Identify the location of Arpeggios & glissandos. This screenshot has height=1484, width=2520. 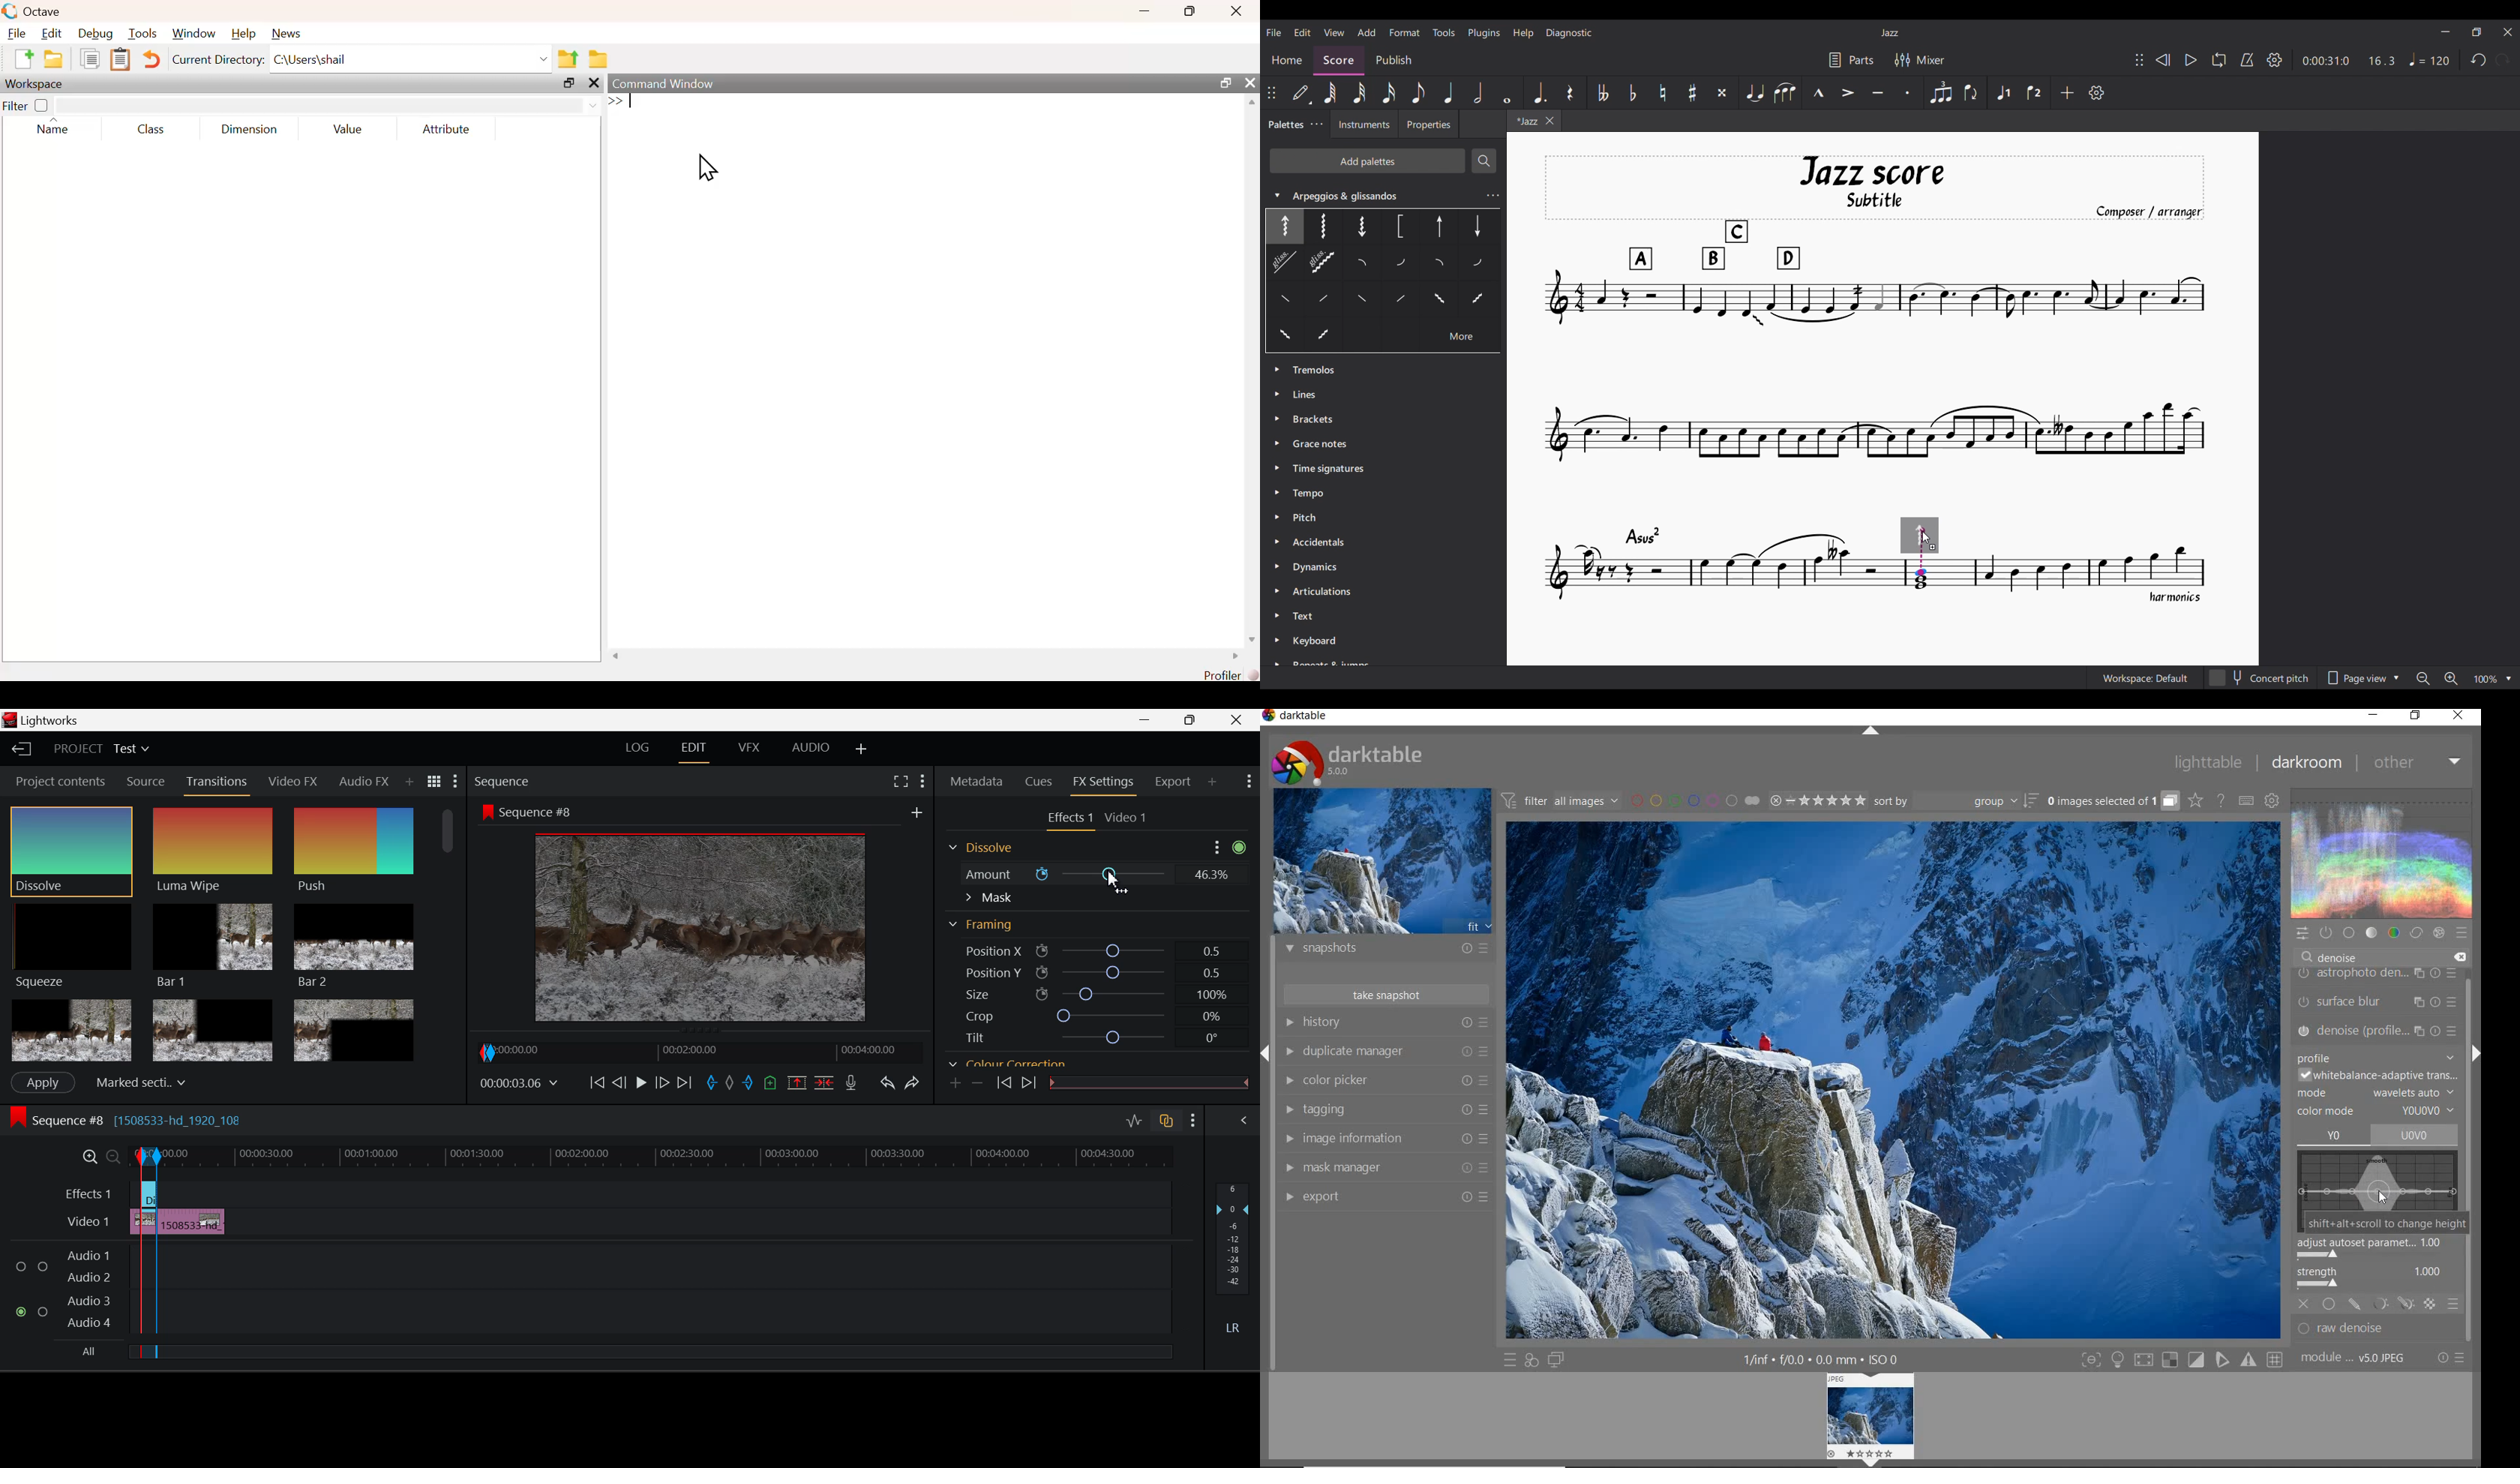
(1385, 192).